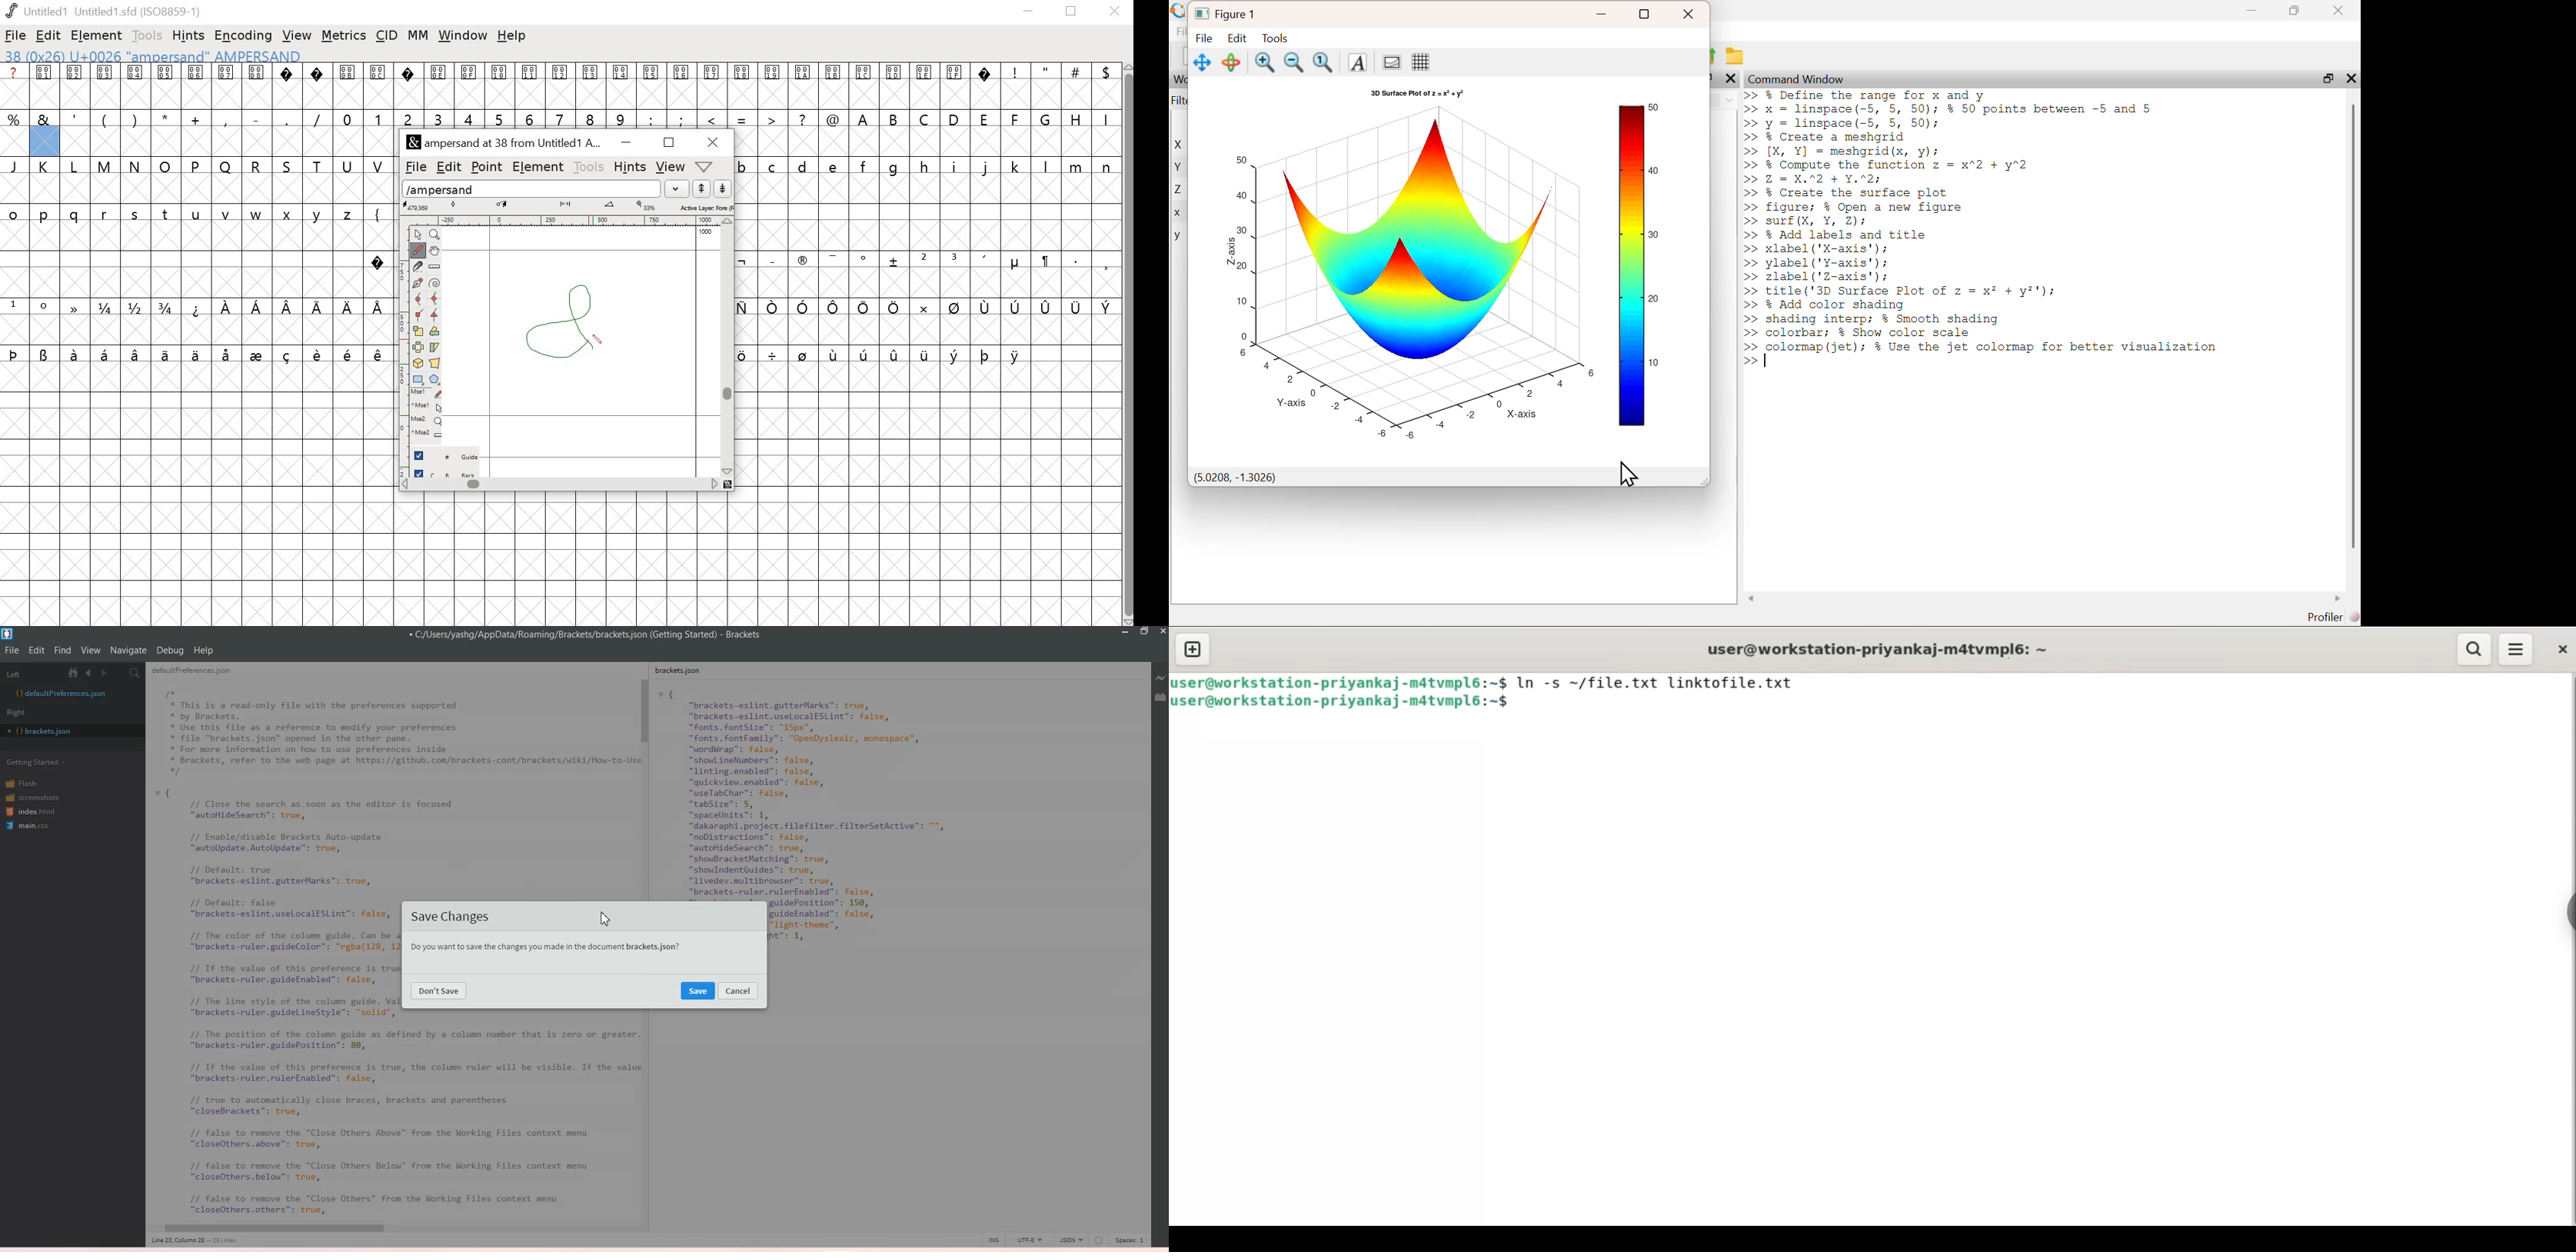 This screenshot has height=1260, width=2576. Describe the element at coordinates (462, 37) in the screenshot. I see `window` at that location.